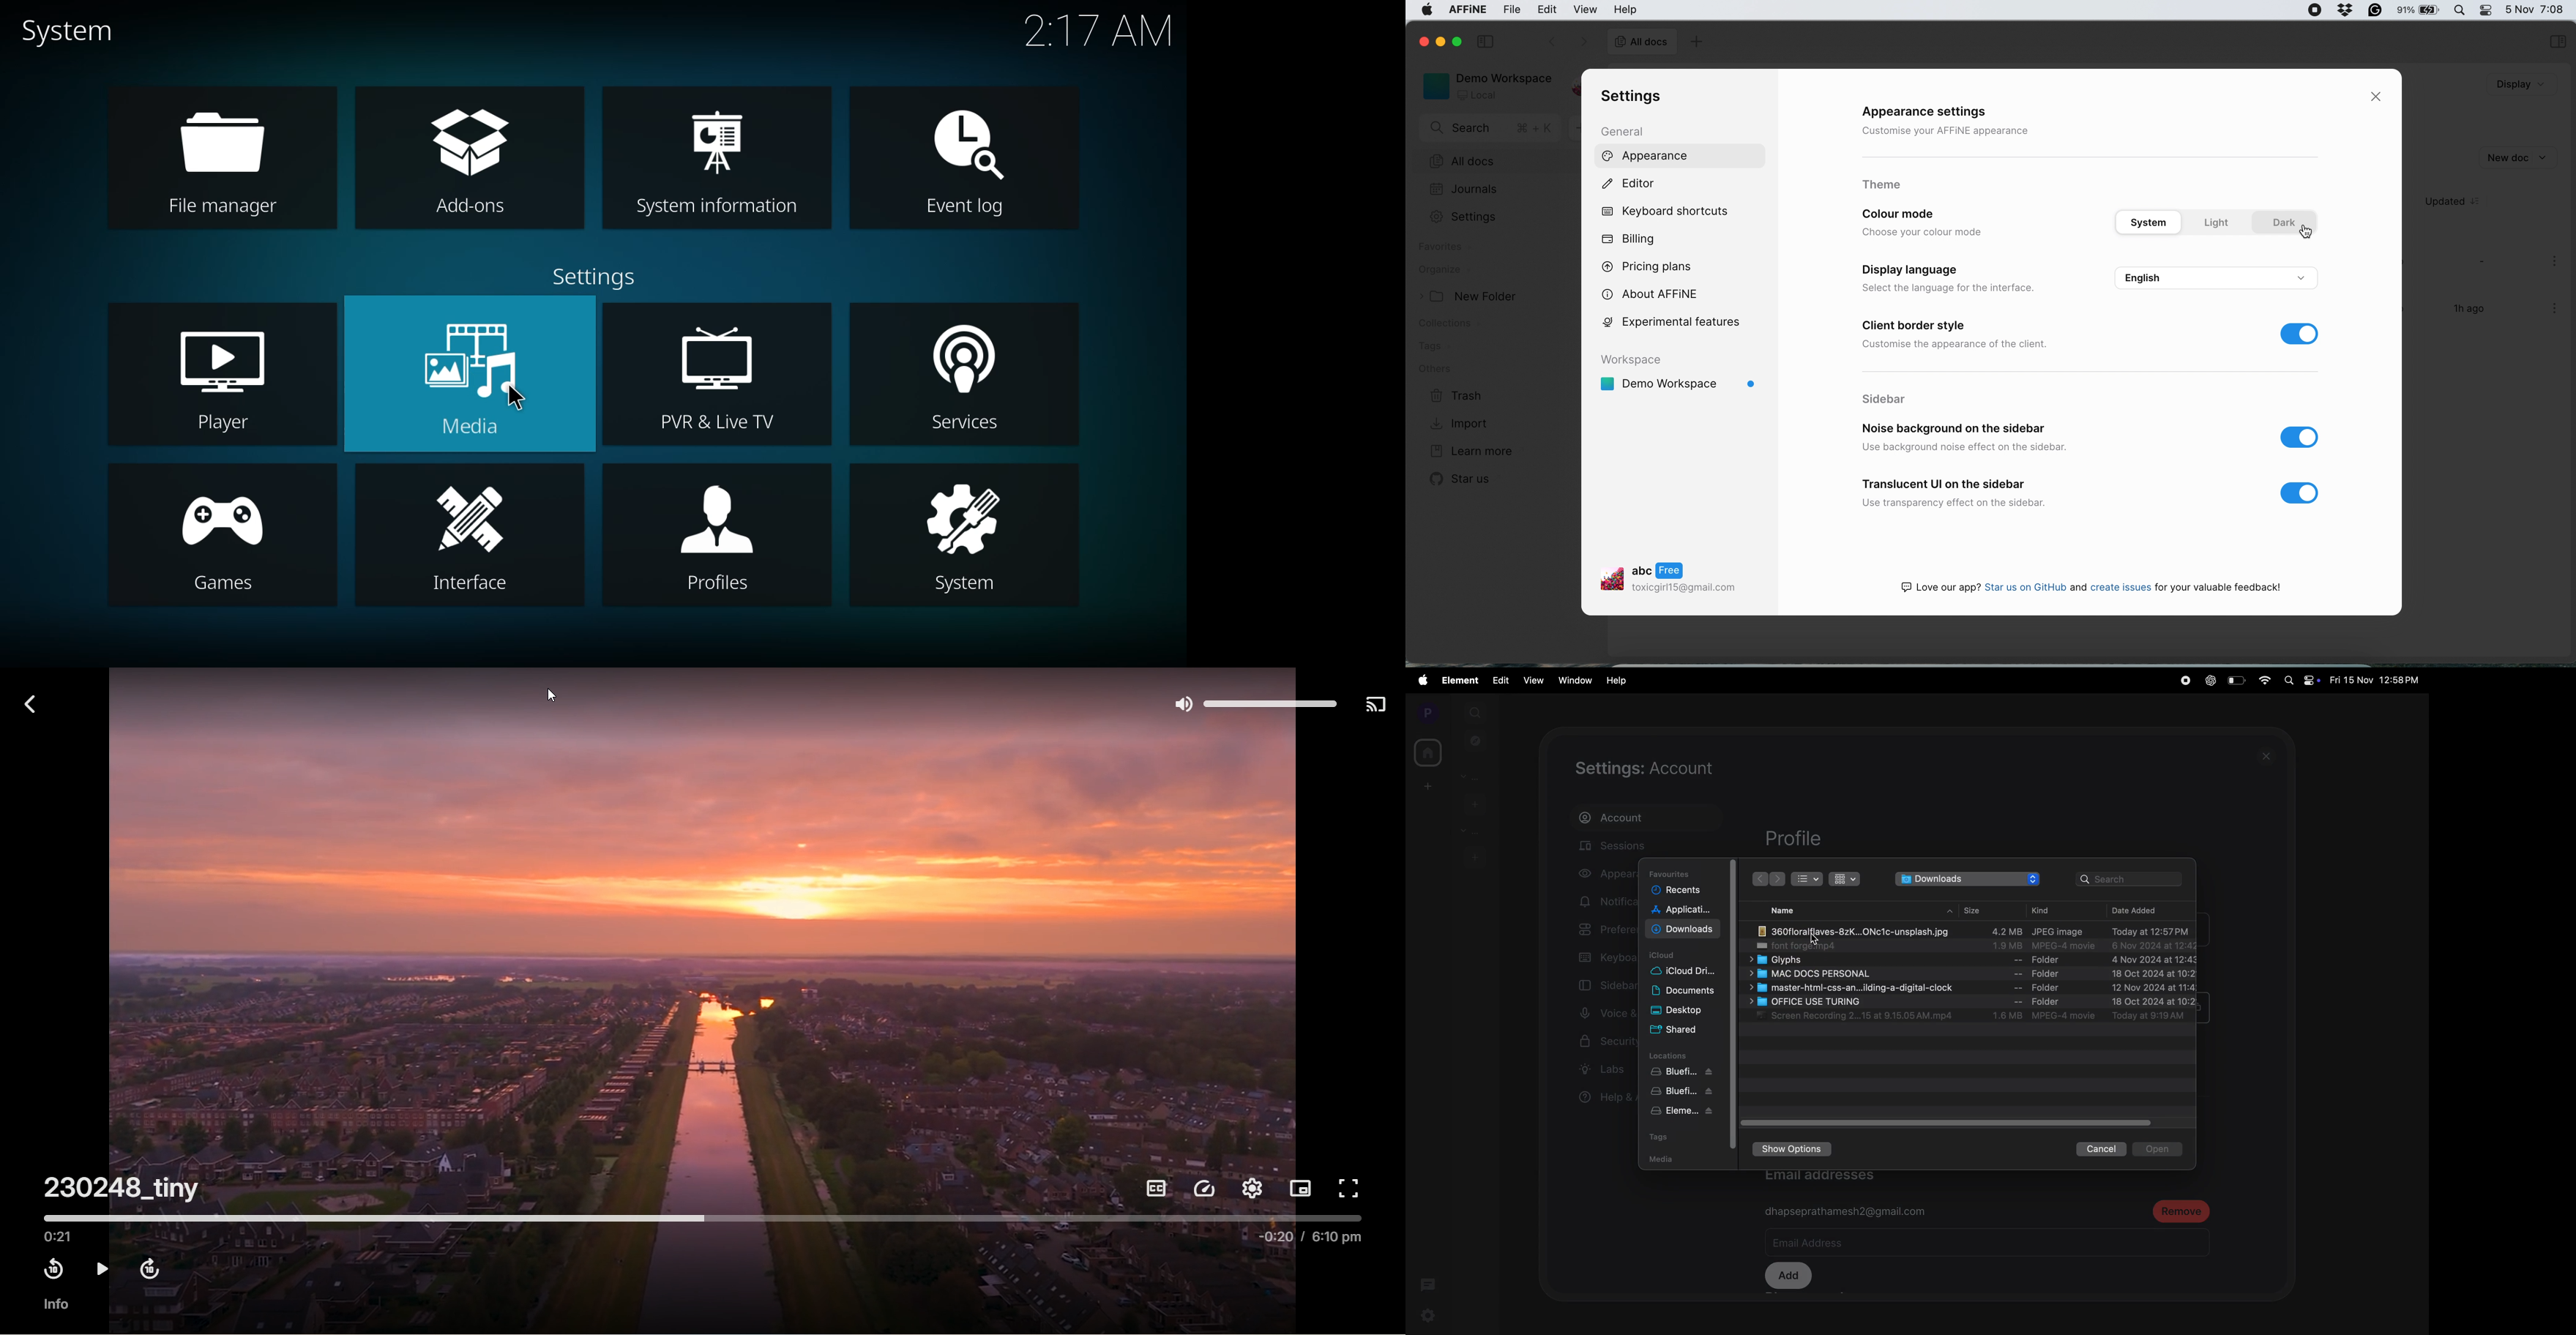 The height and width of the screenshot is (1344, 2576). Describe the element at coordinates (1916, 327) in the screenshot. I see `client border style` at that location.